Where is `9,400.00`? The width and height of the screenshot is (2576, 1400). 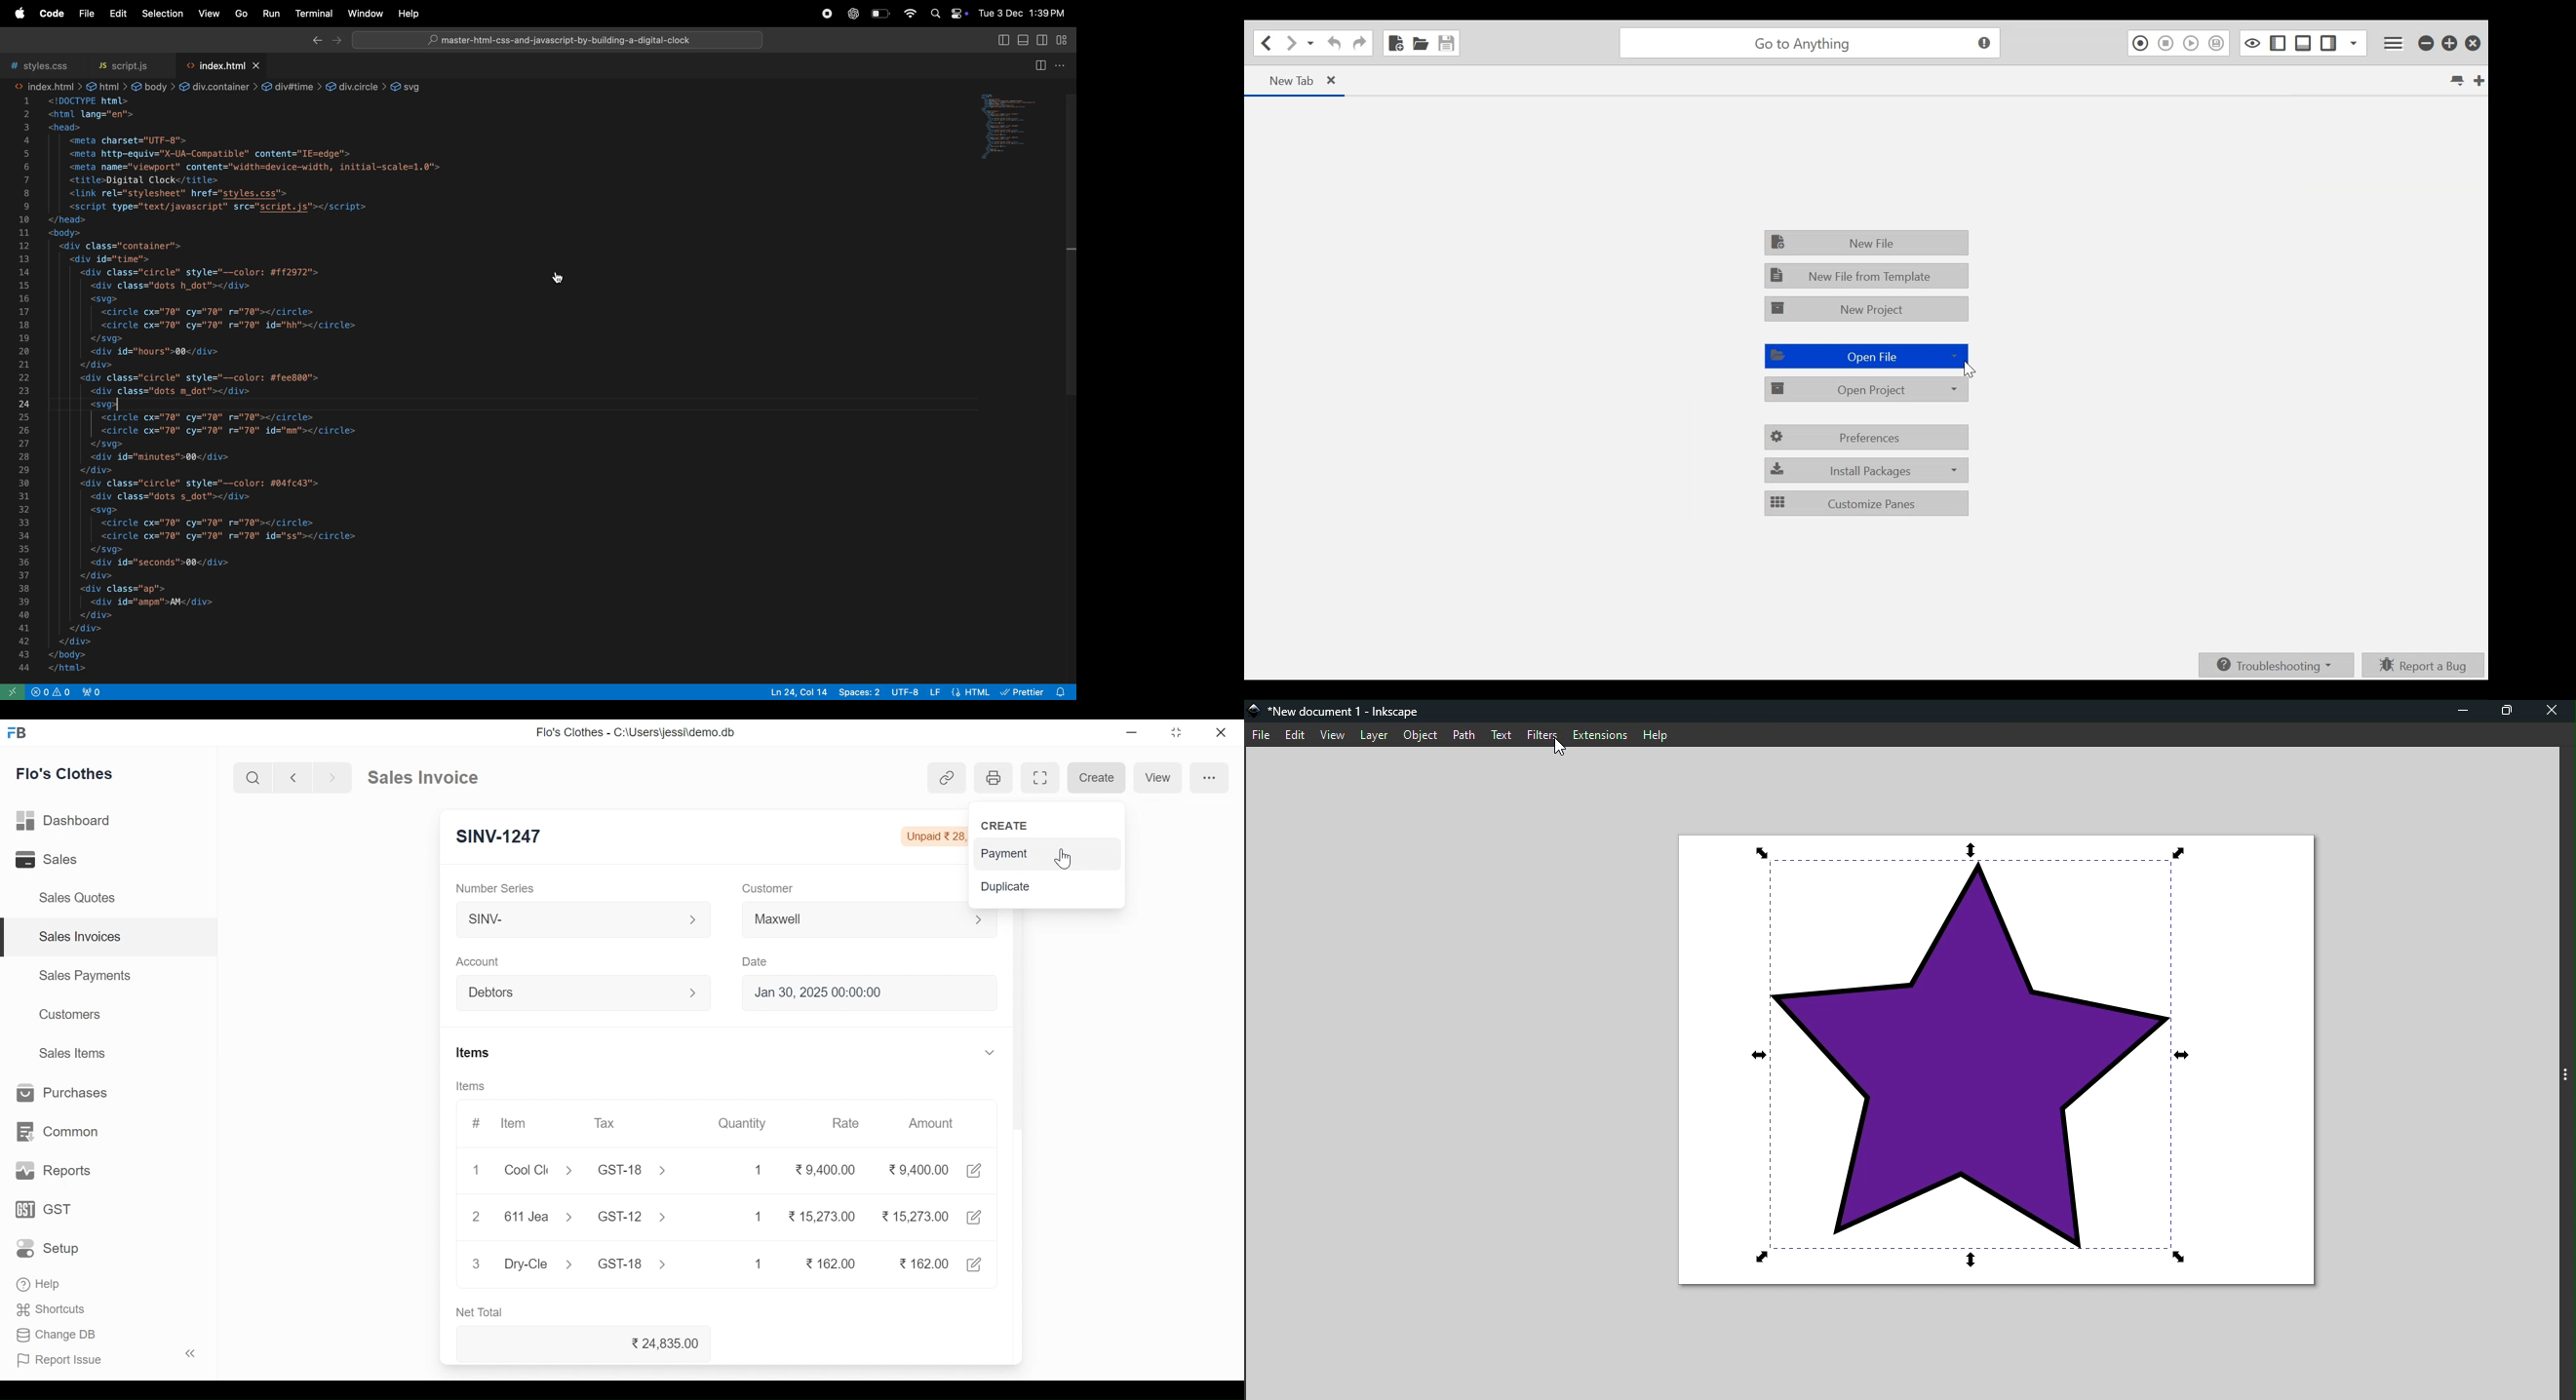 9,400.00 is located at coordinates (826, 1167).